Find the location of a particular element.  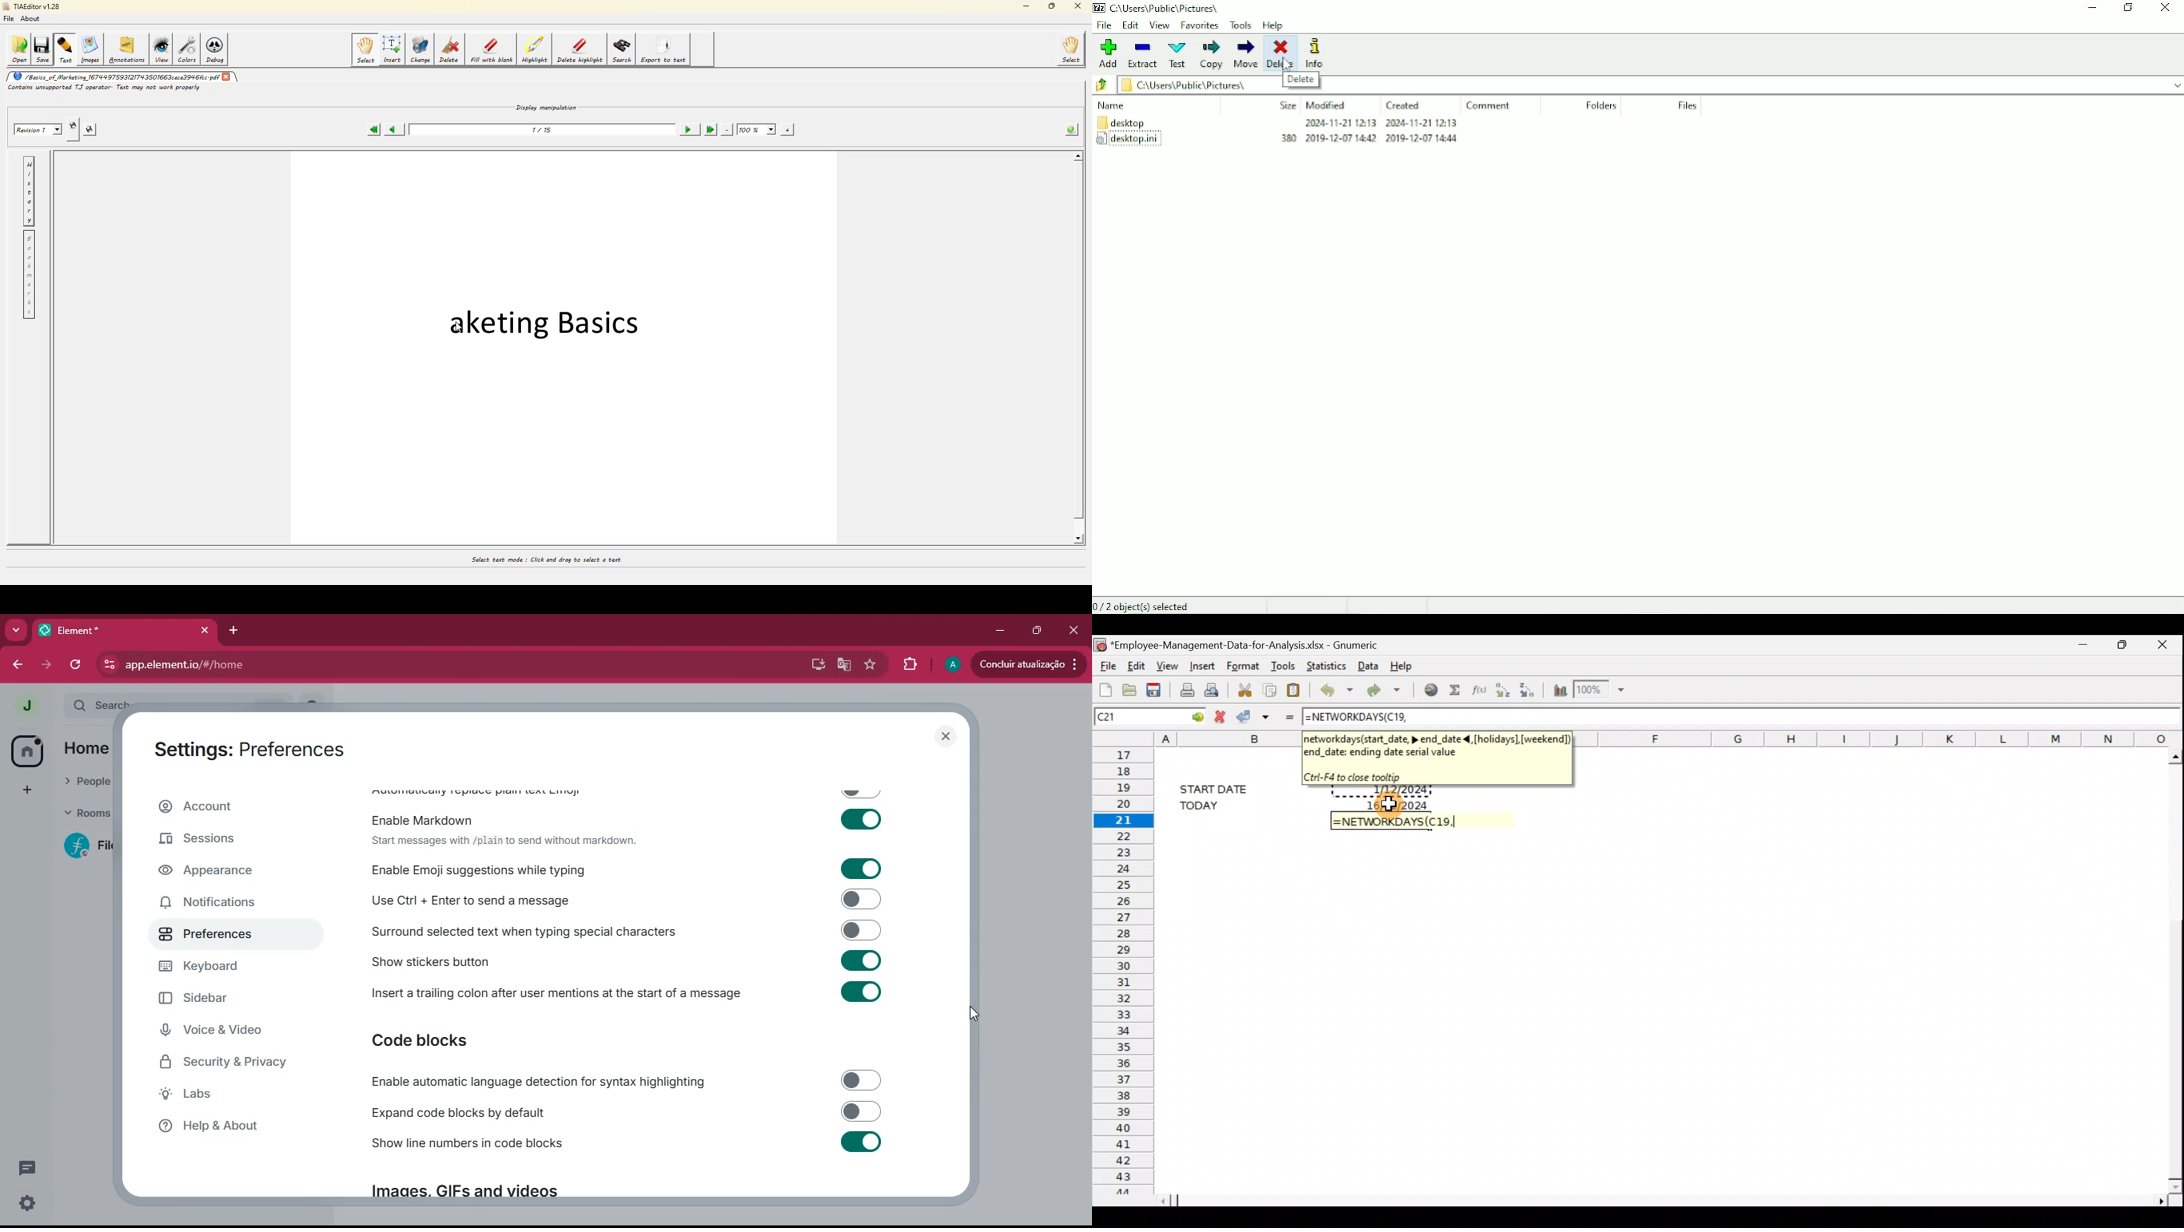

profile is located at coordinates (952, 665).